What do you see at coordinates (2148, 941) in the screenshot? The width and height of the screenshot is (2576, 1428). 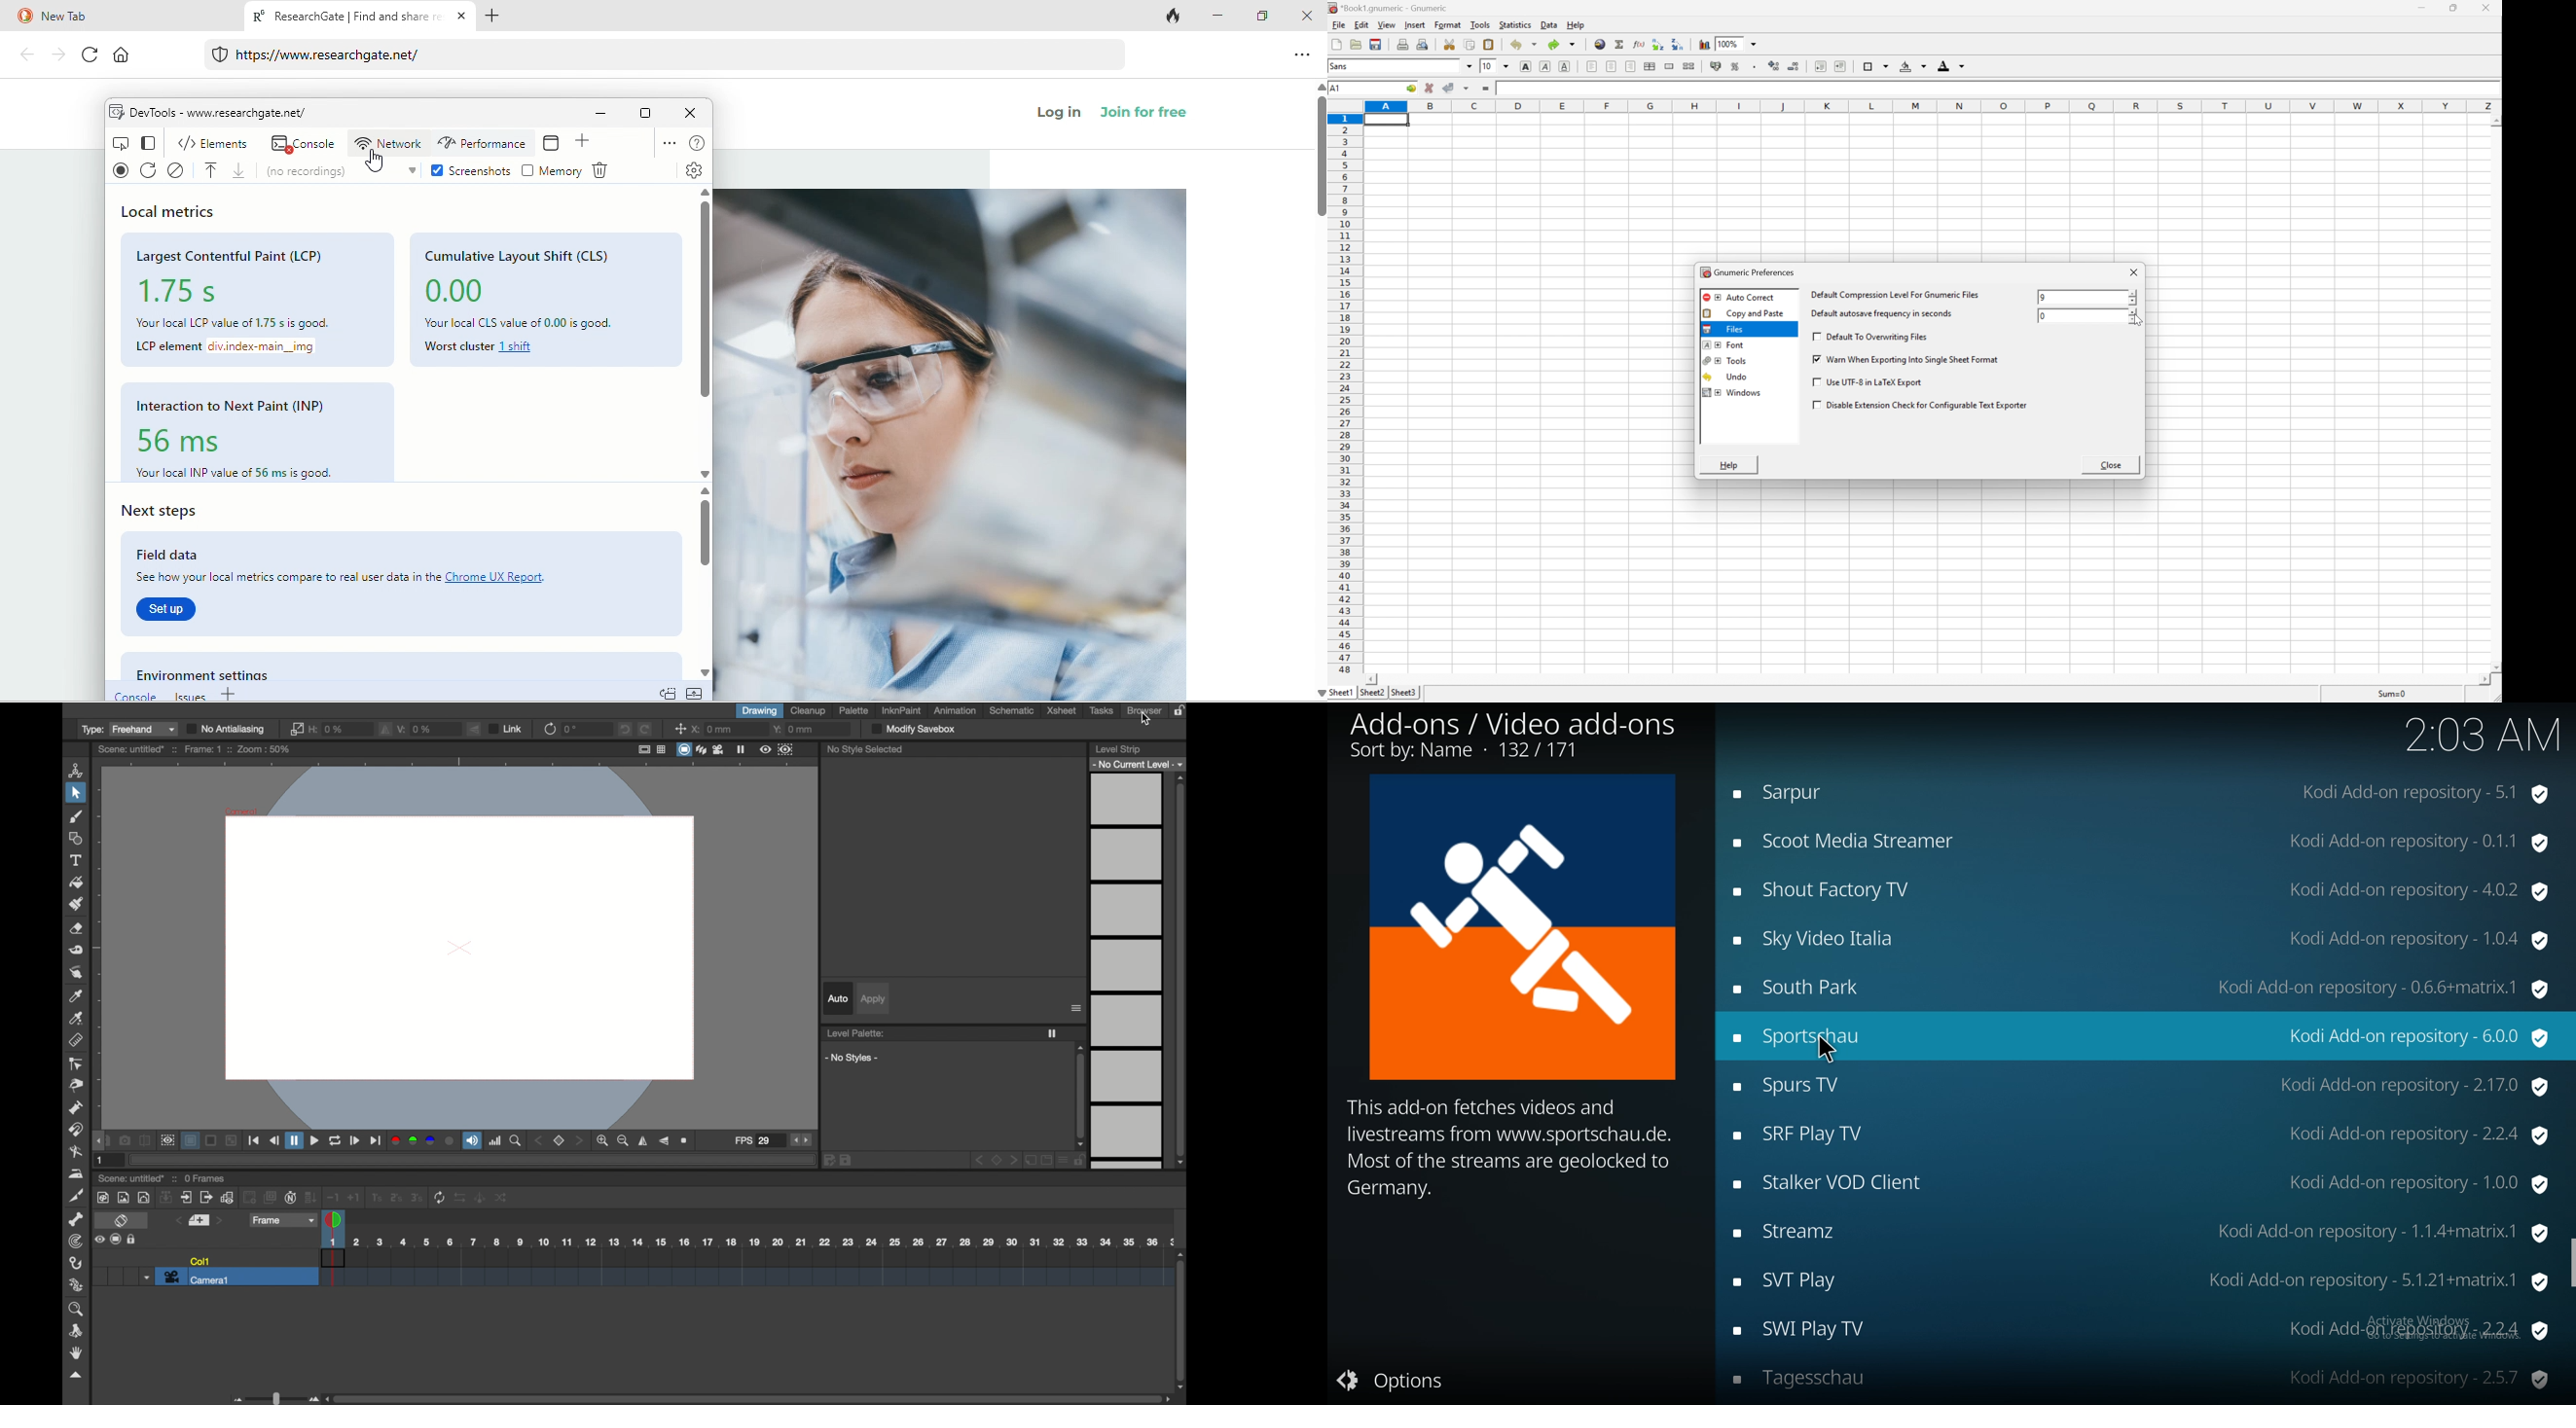 I see `sky video italia` at bounding box center [2148, 941].